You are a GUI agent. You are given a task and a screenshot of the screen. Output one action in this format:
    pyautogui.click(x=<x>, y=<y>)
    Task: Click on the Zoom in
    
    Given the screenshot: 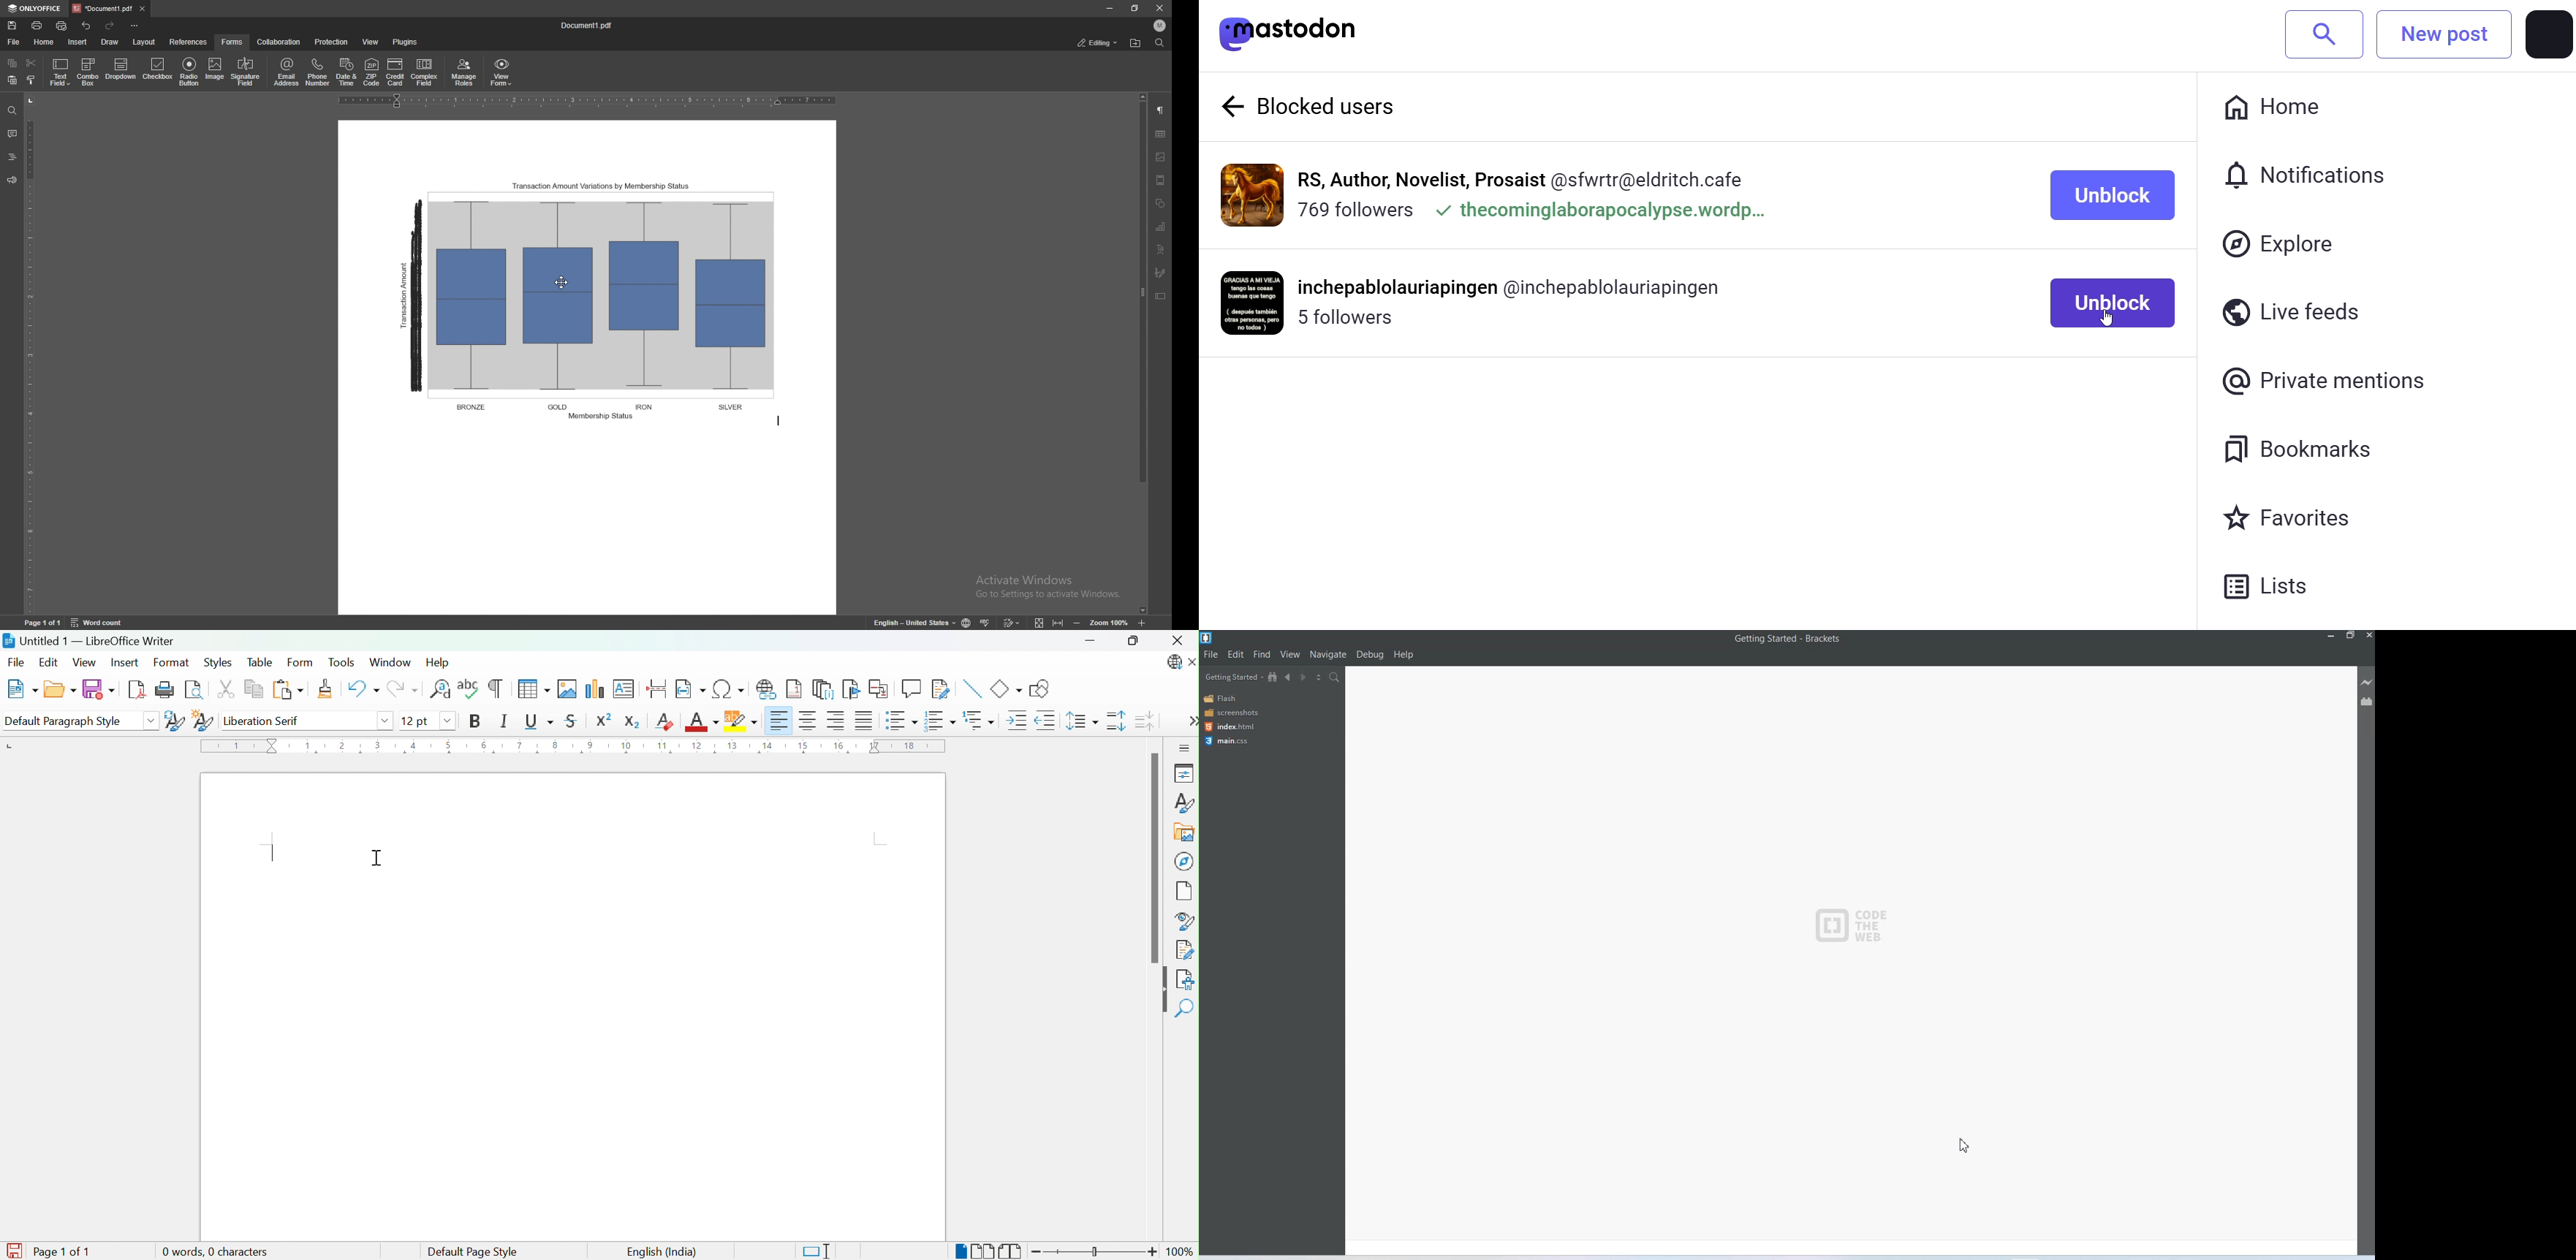 What is the action you would take?
    pyautogui.click(x=1153, y=1251)
    